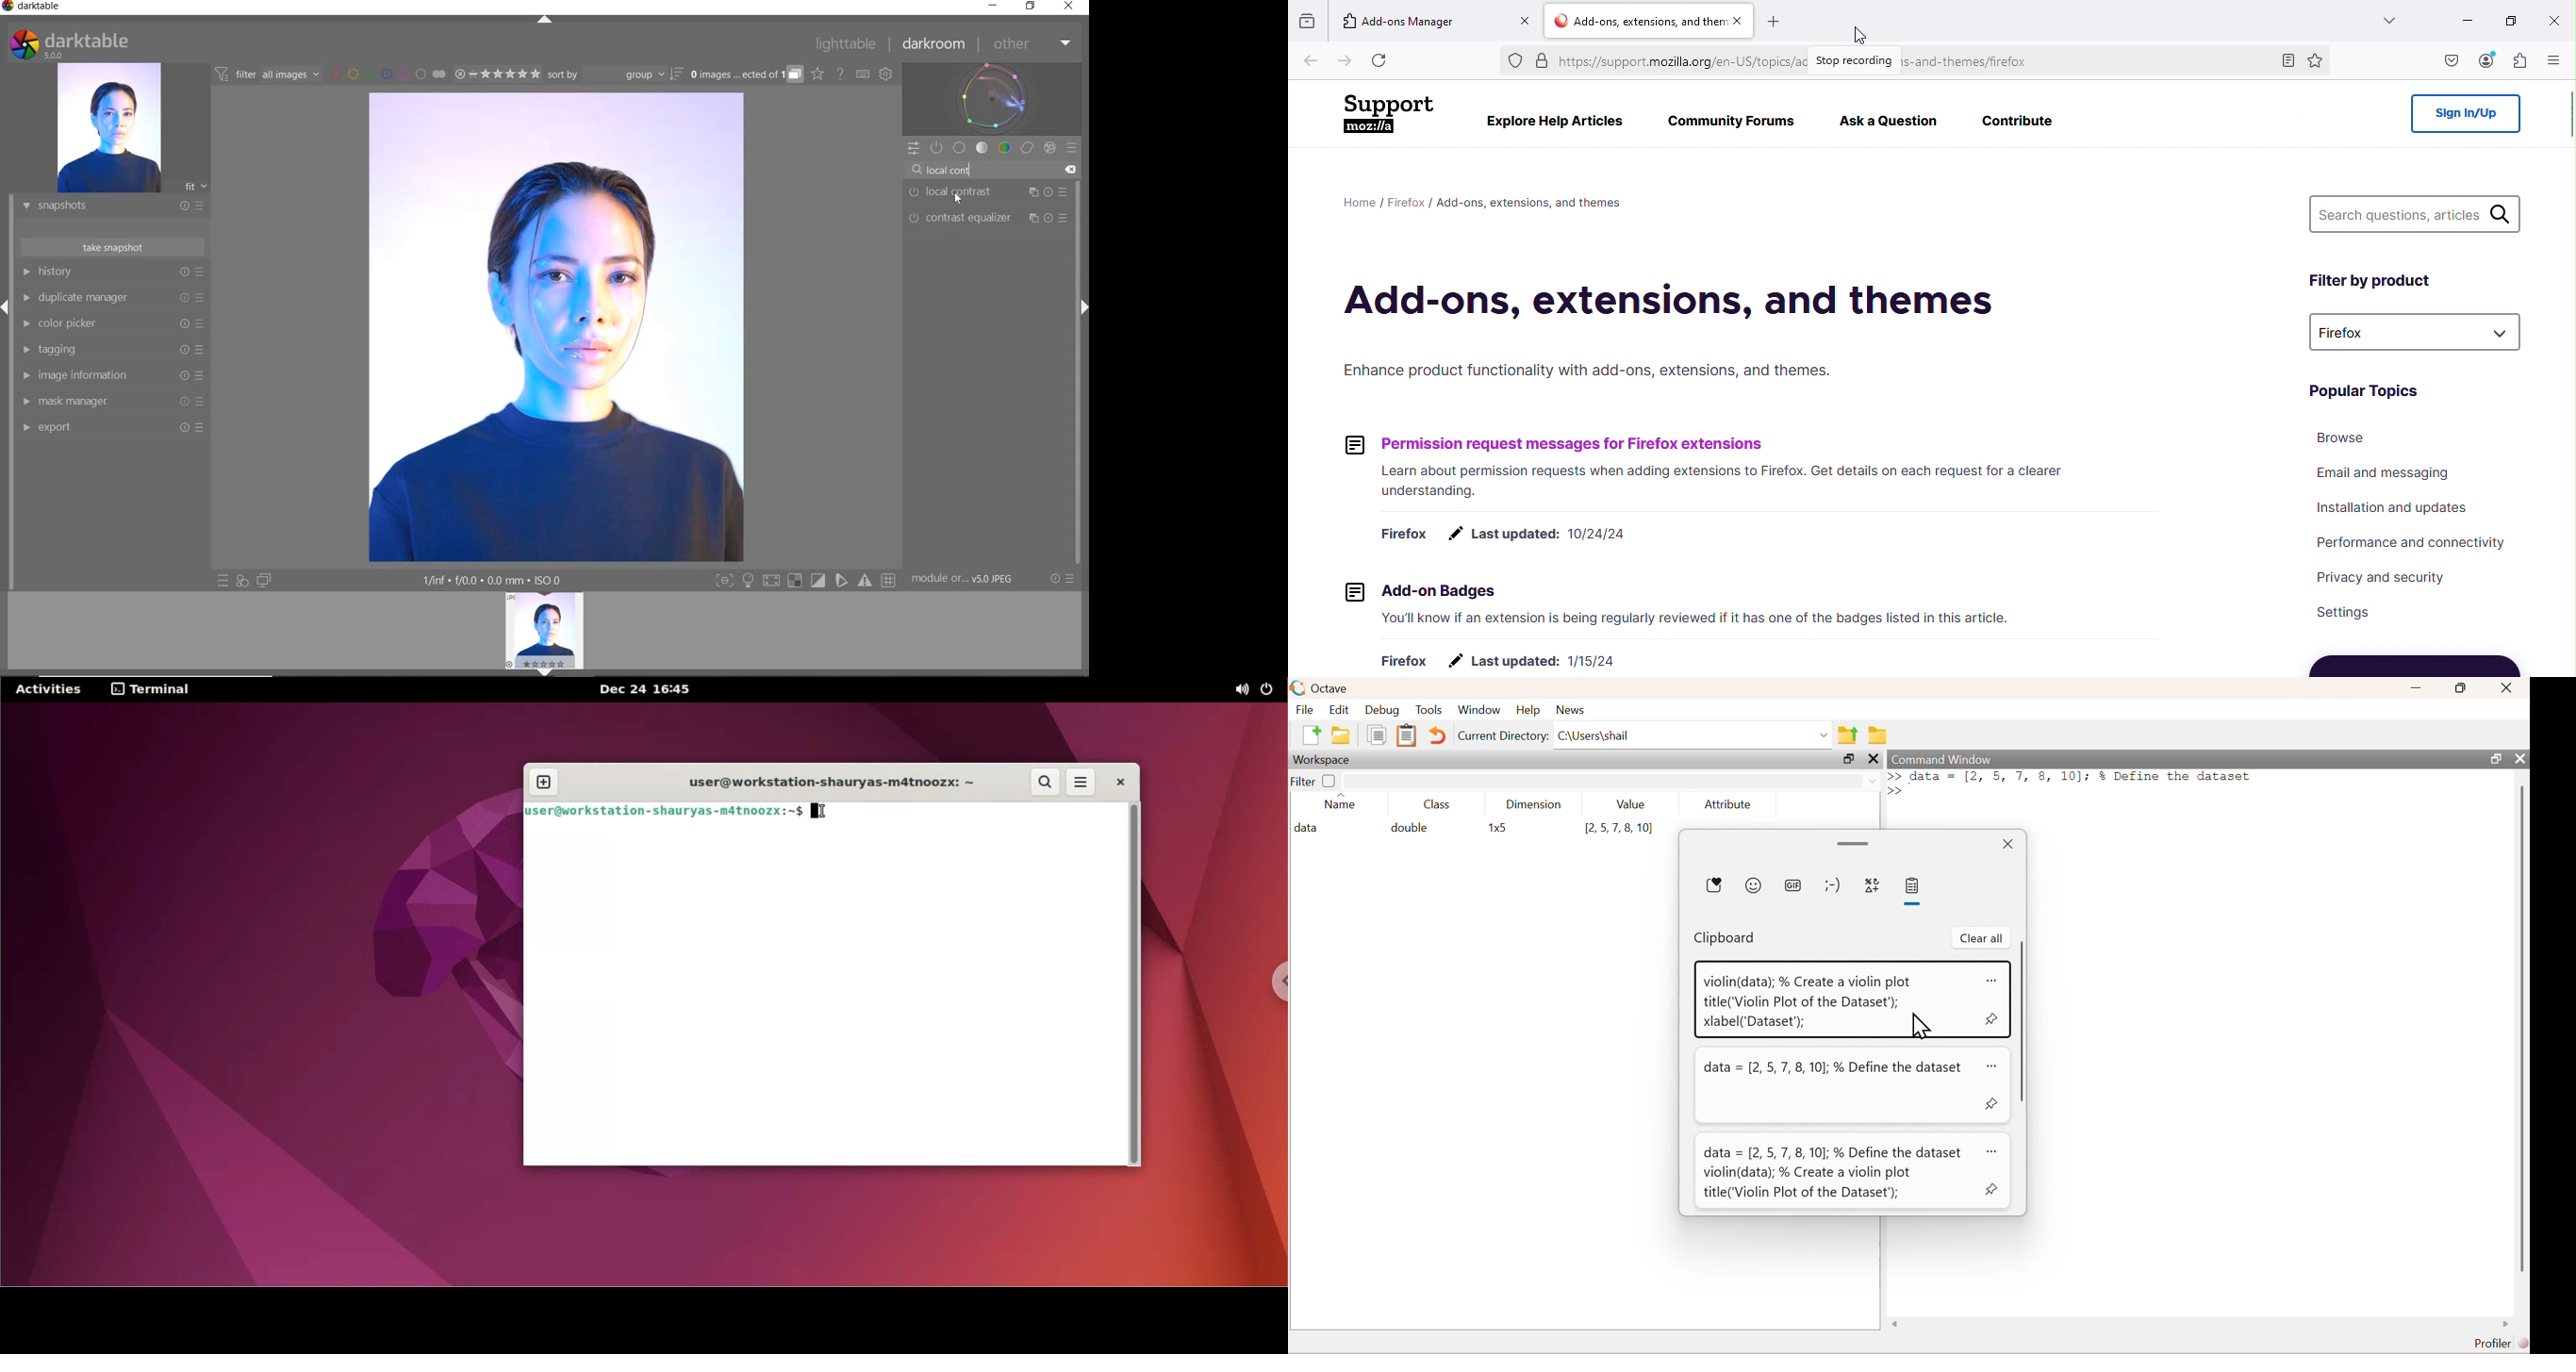 The height and width of the screenshot is (1372, 2576). Describe the element at coordinates (1944, 759) in the screenshot. I see `command window` at that location.